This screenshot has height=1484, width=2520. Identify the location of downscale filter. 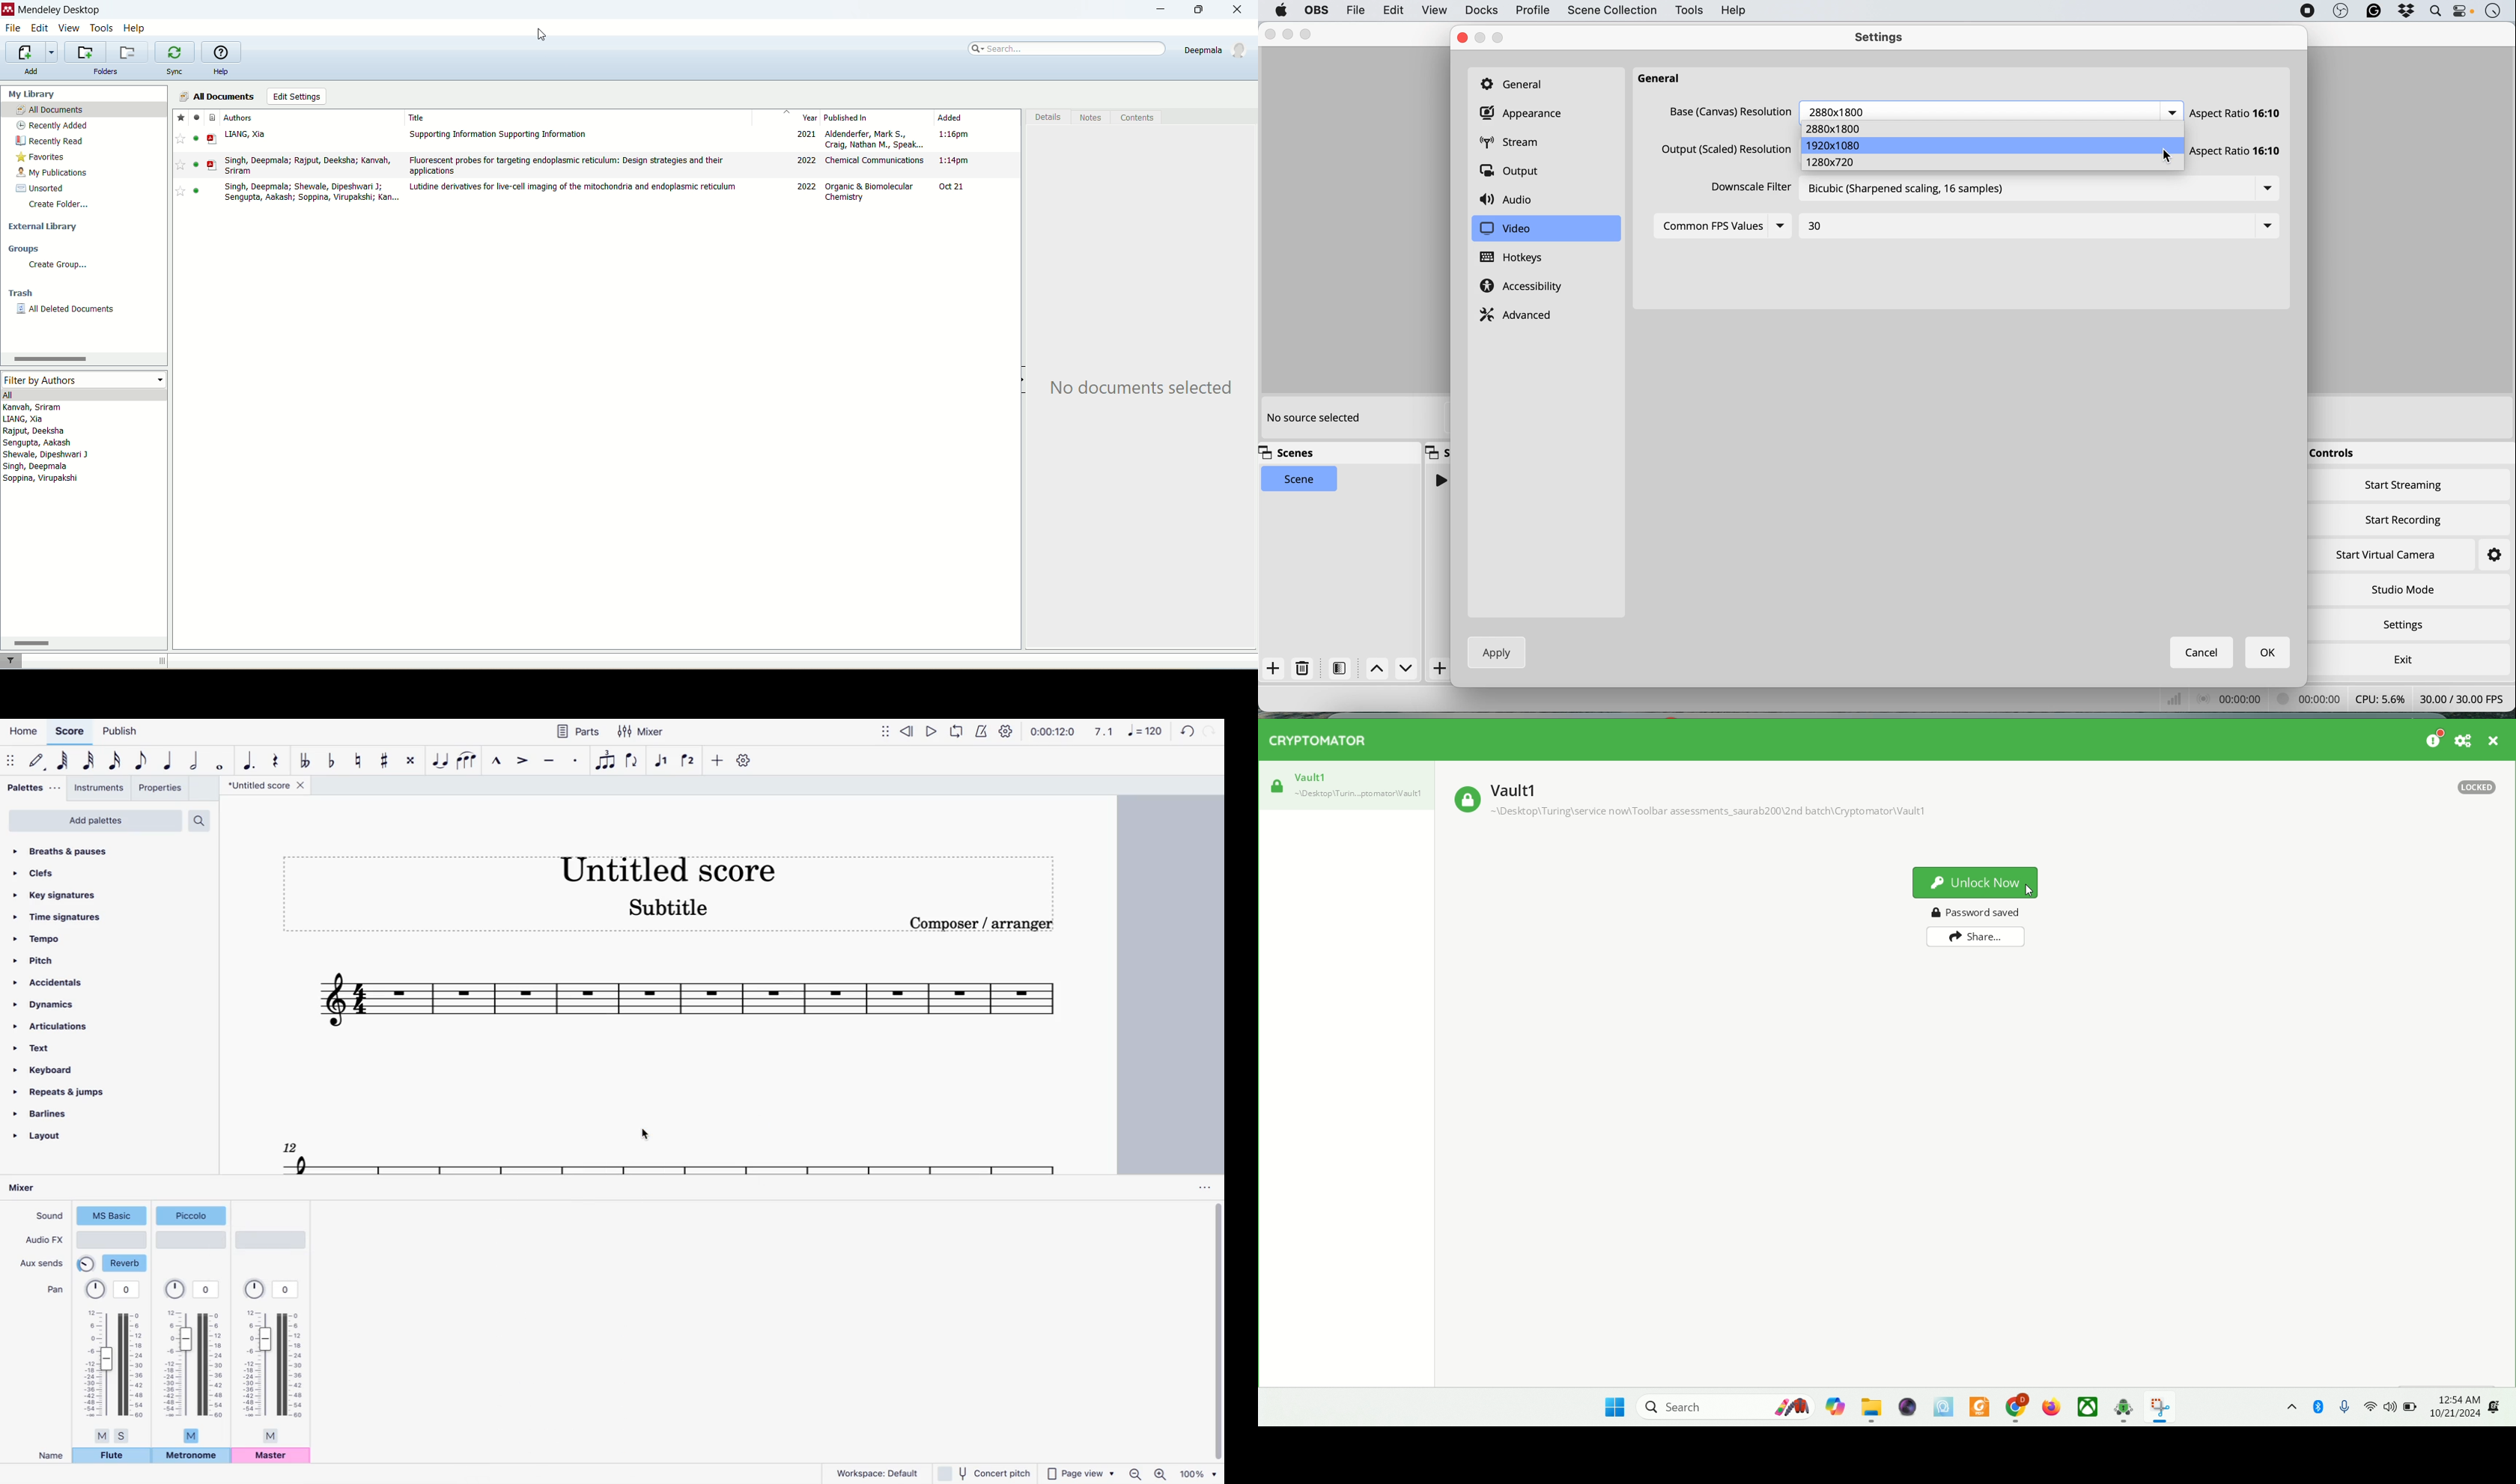
(1747, 190).